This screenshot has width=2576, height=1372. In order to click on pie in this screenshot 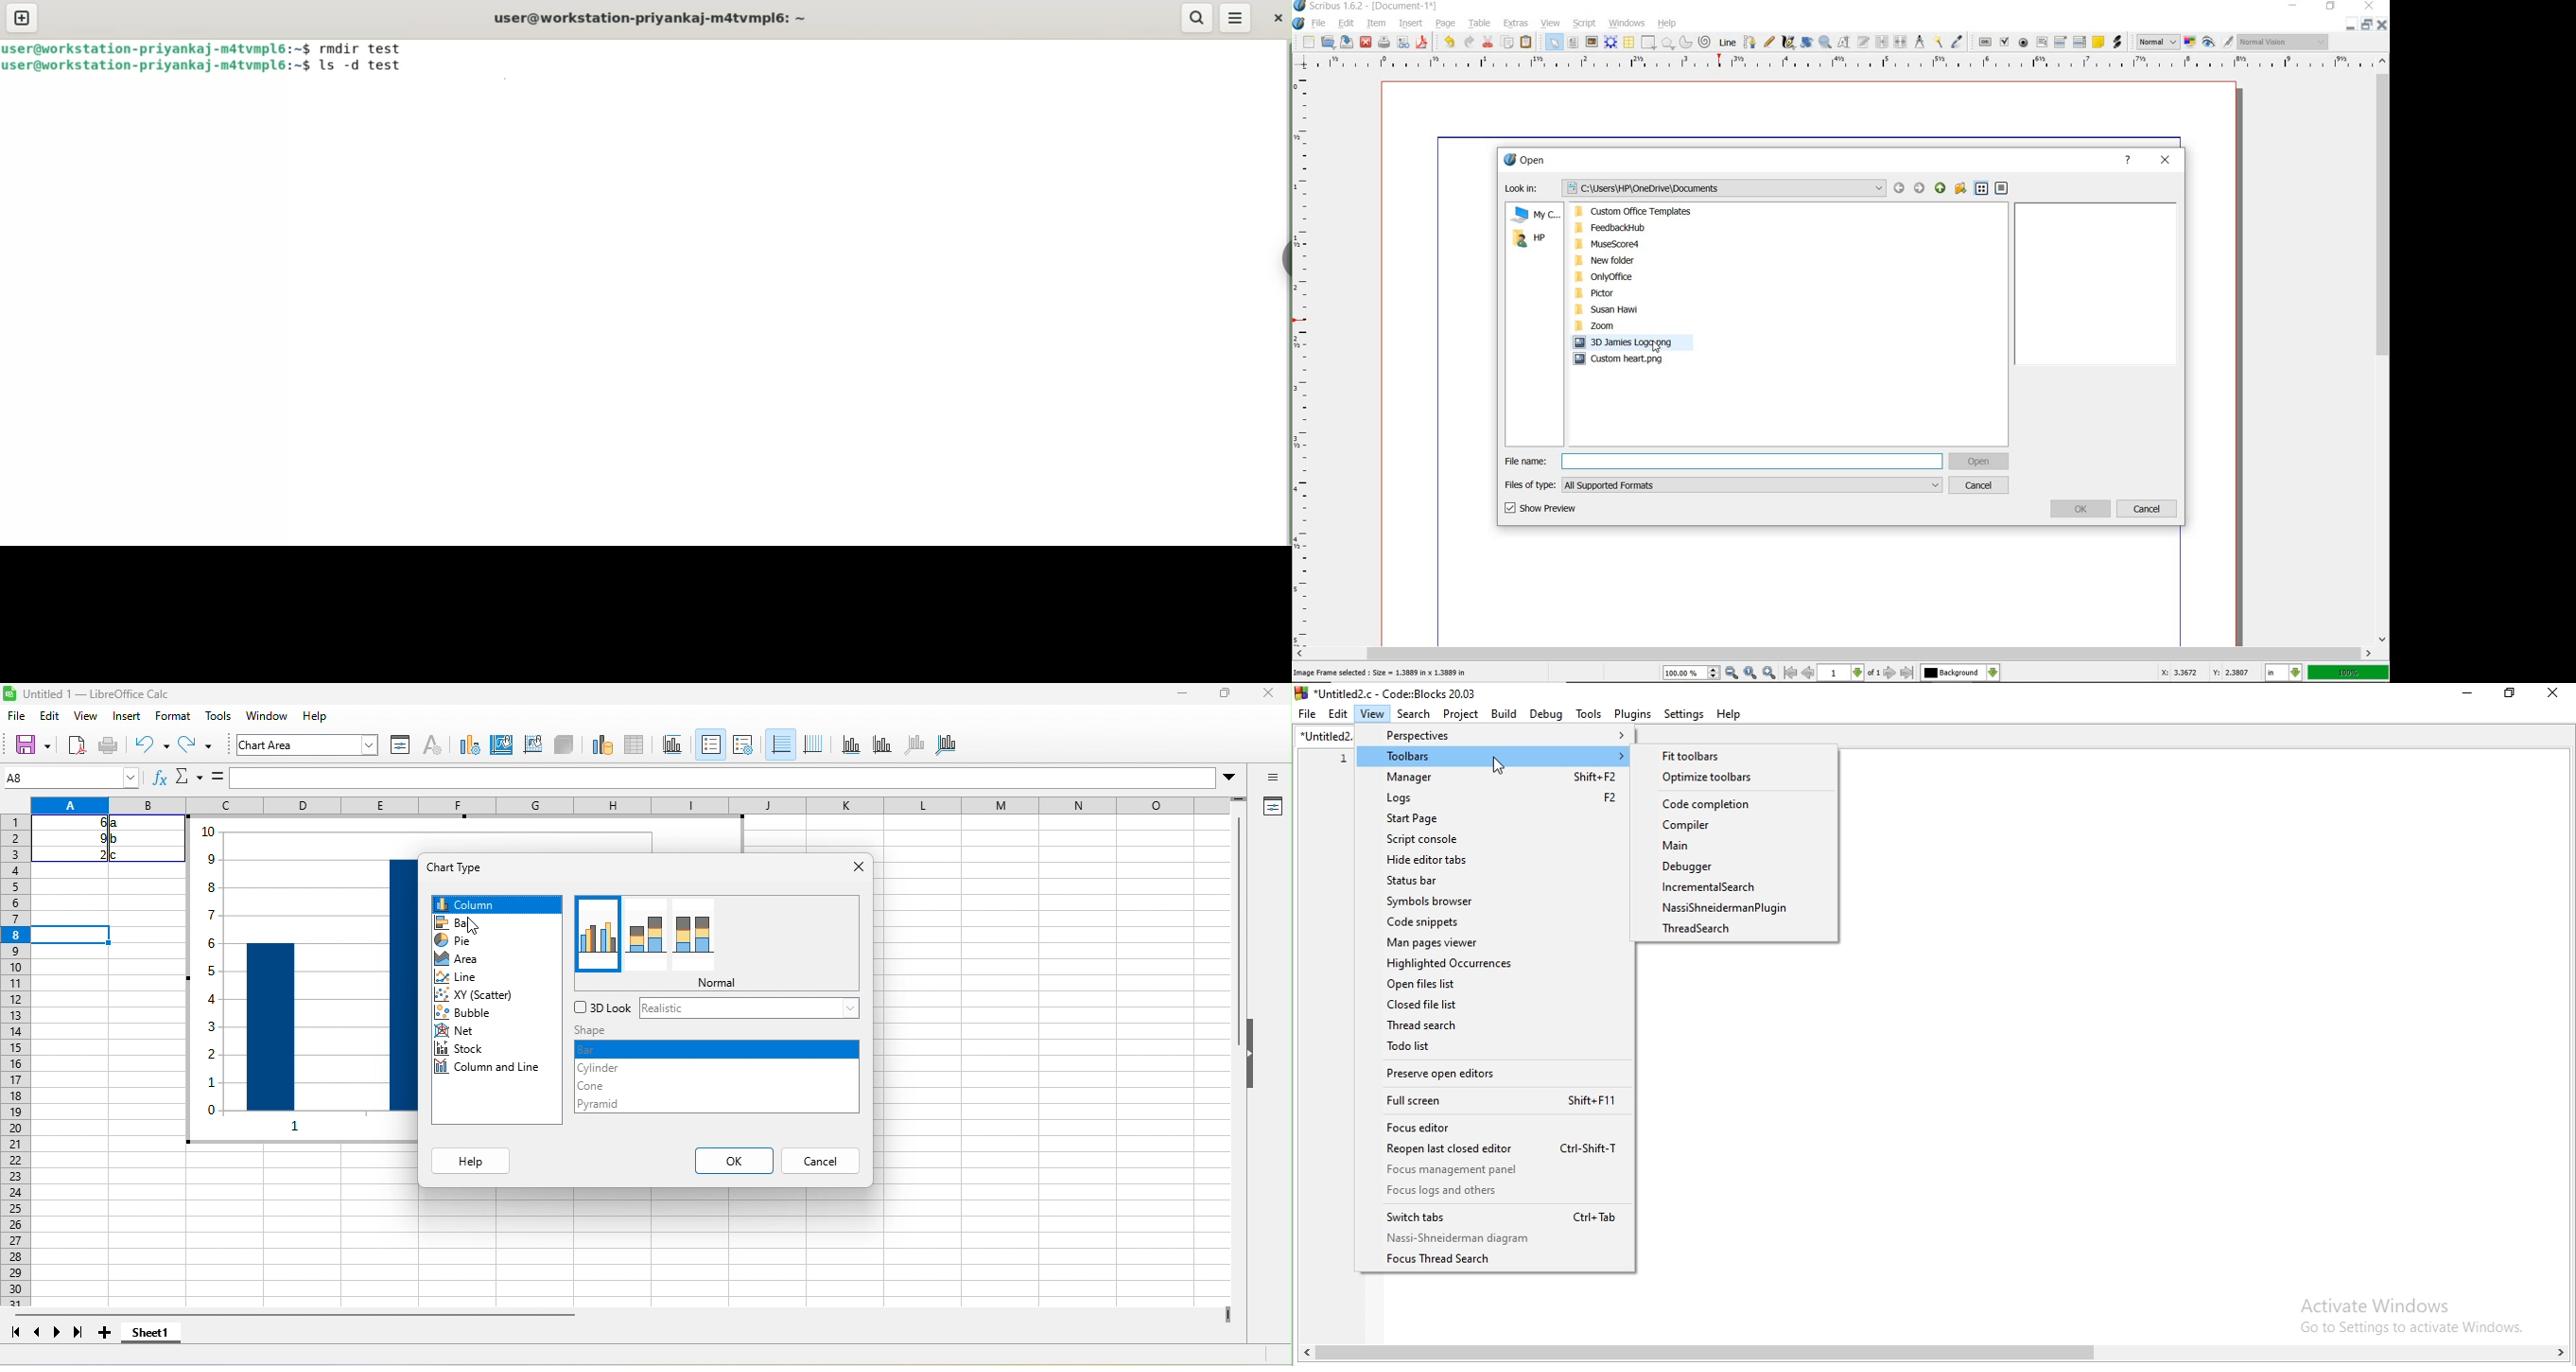, I will do `click(464, 944)`.